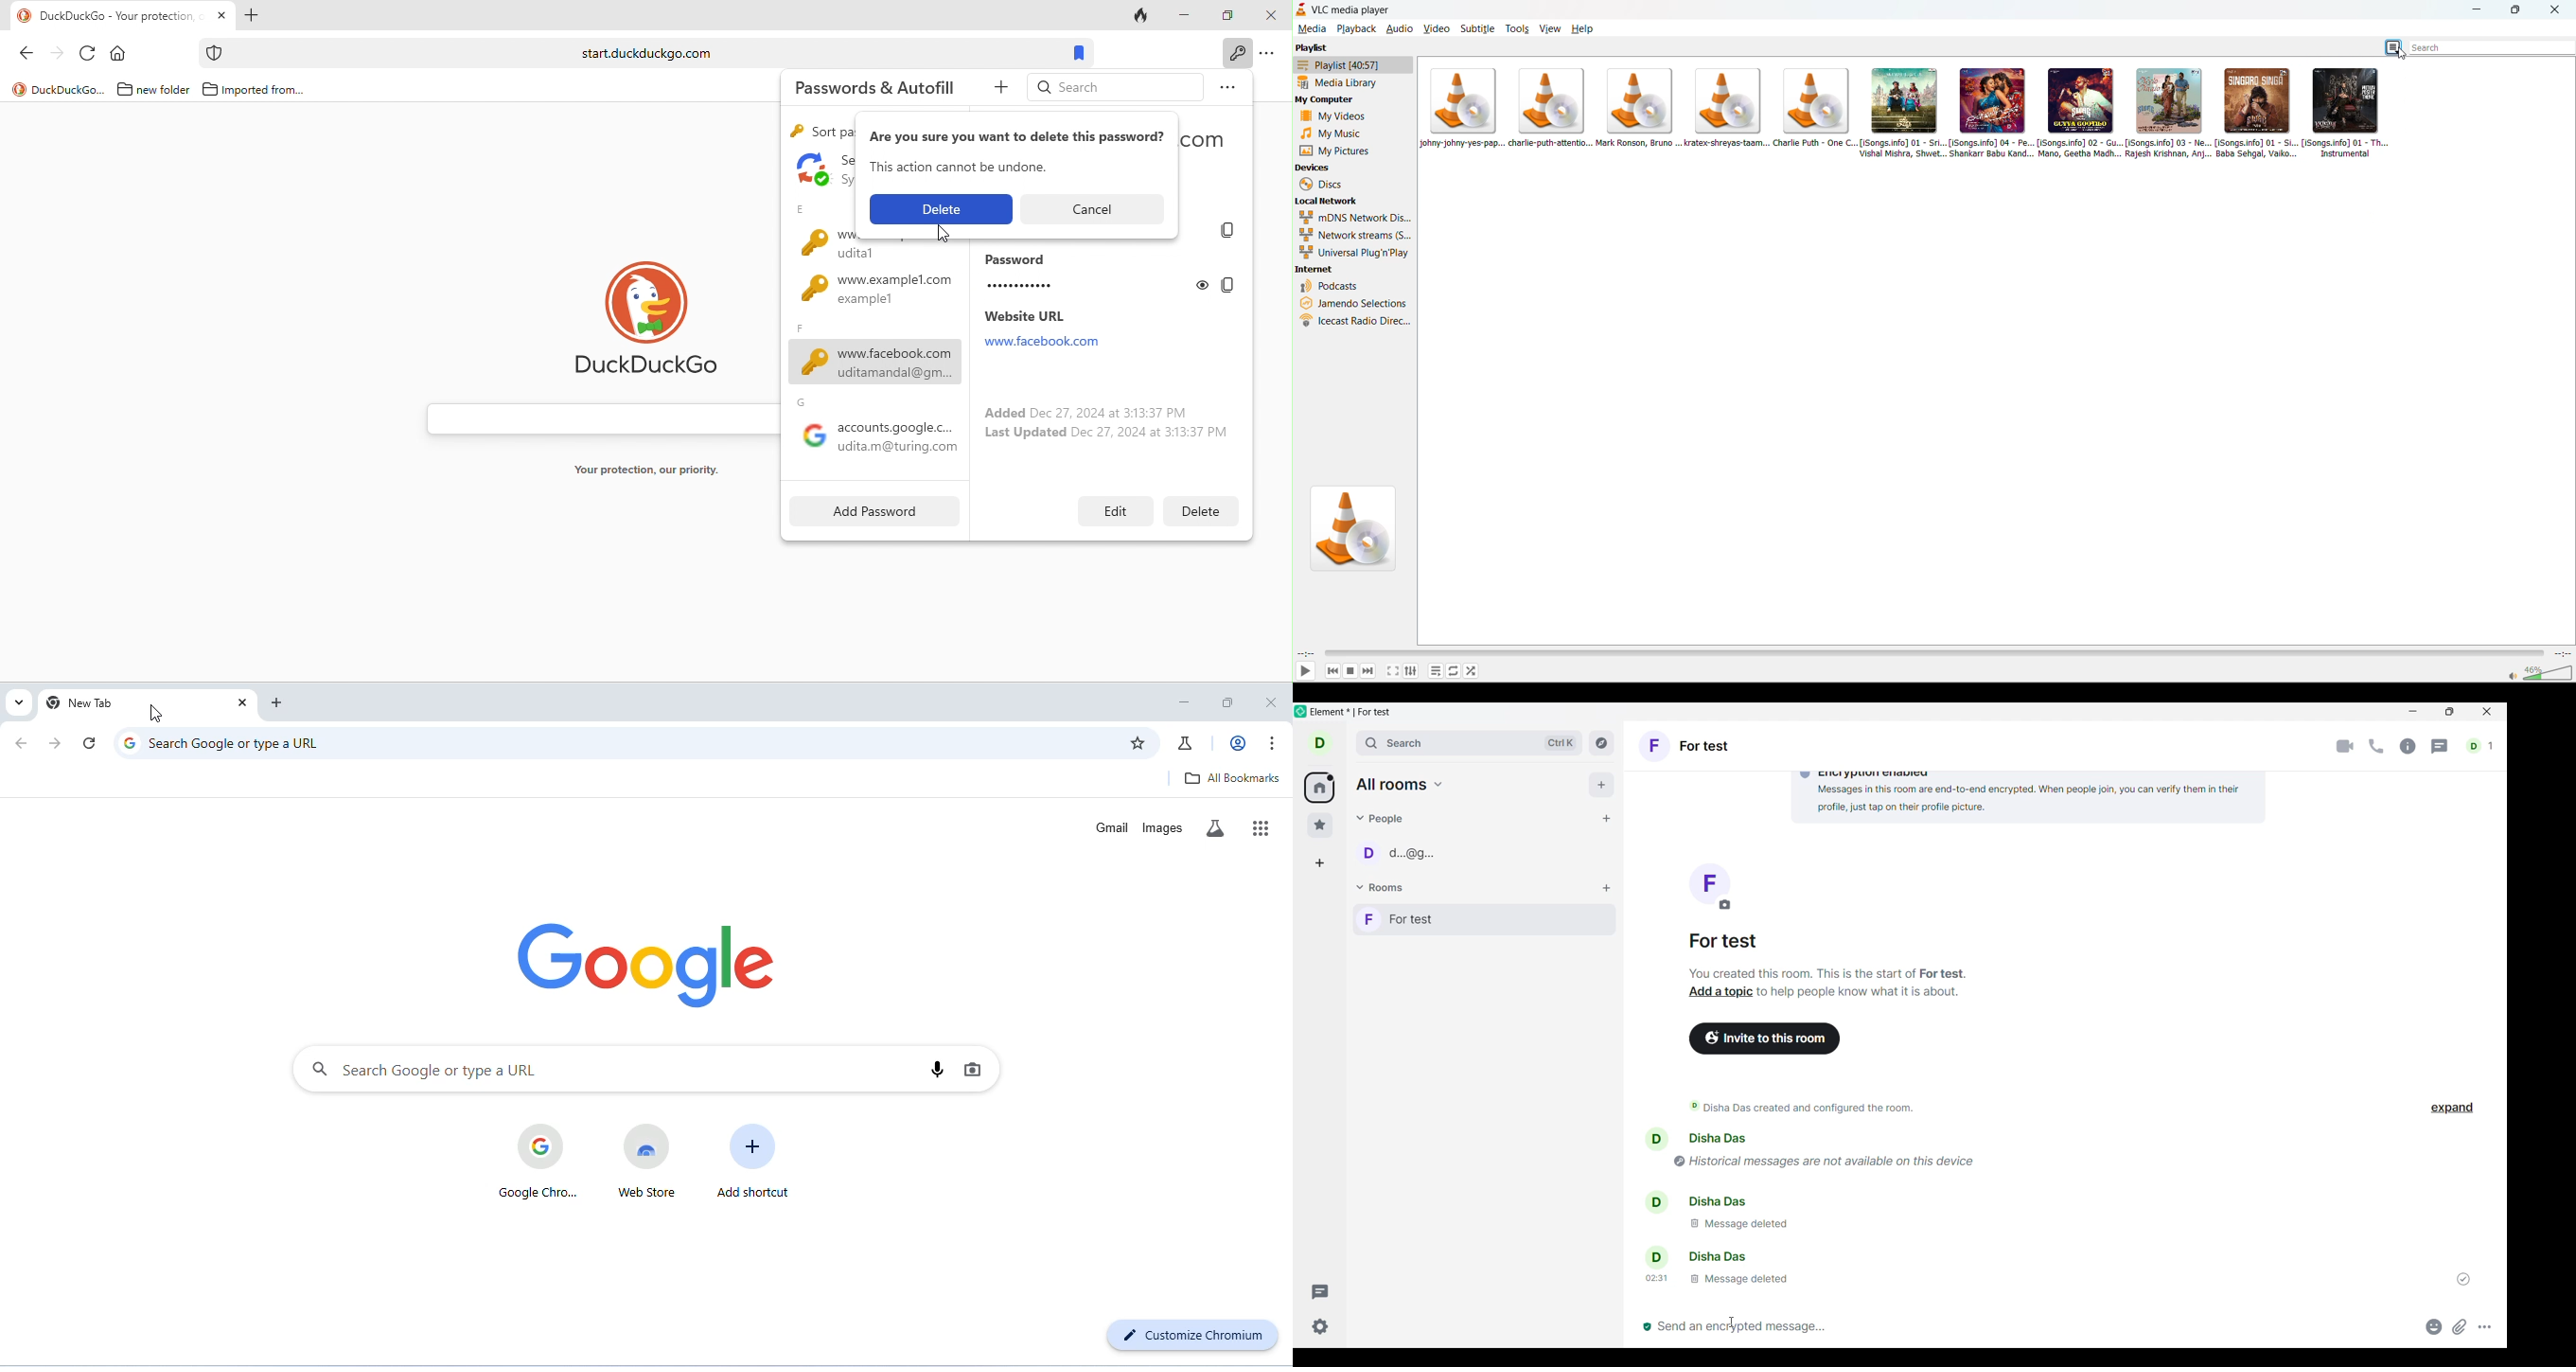 The width and height of the screenshot is (2576, 1372). Describe the element at coordinates (1465, 109) in the screenshot. I see `track title and preview` at that location.